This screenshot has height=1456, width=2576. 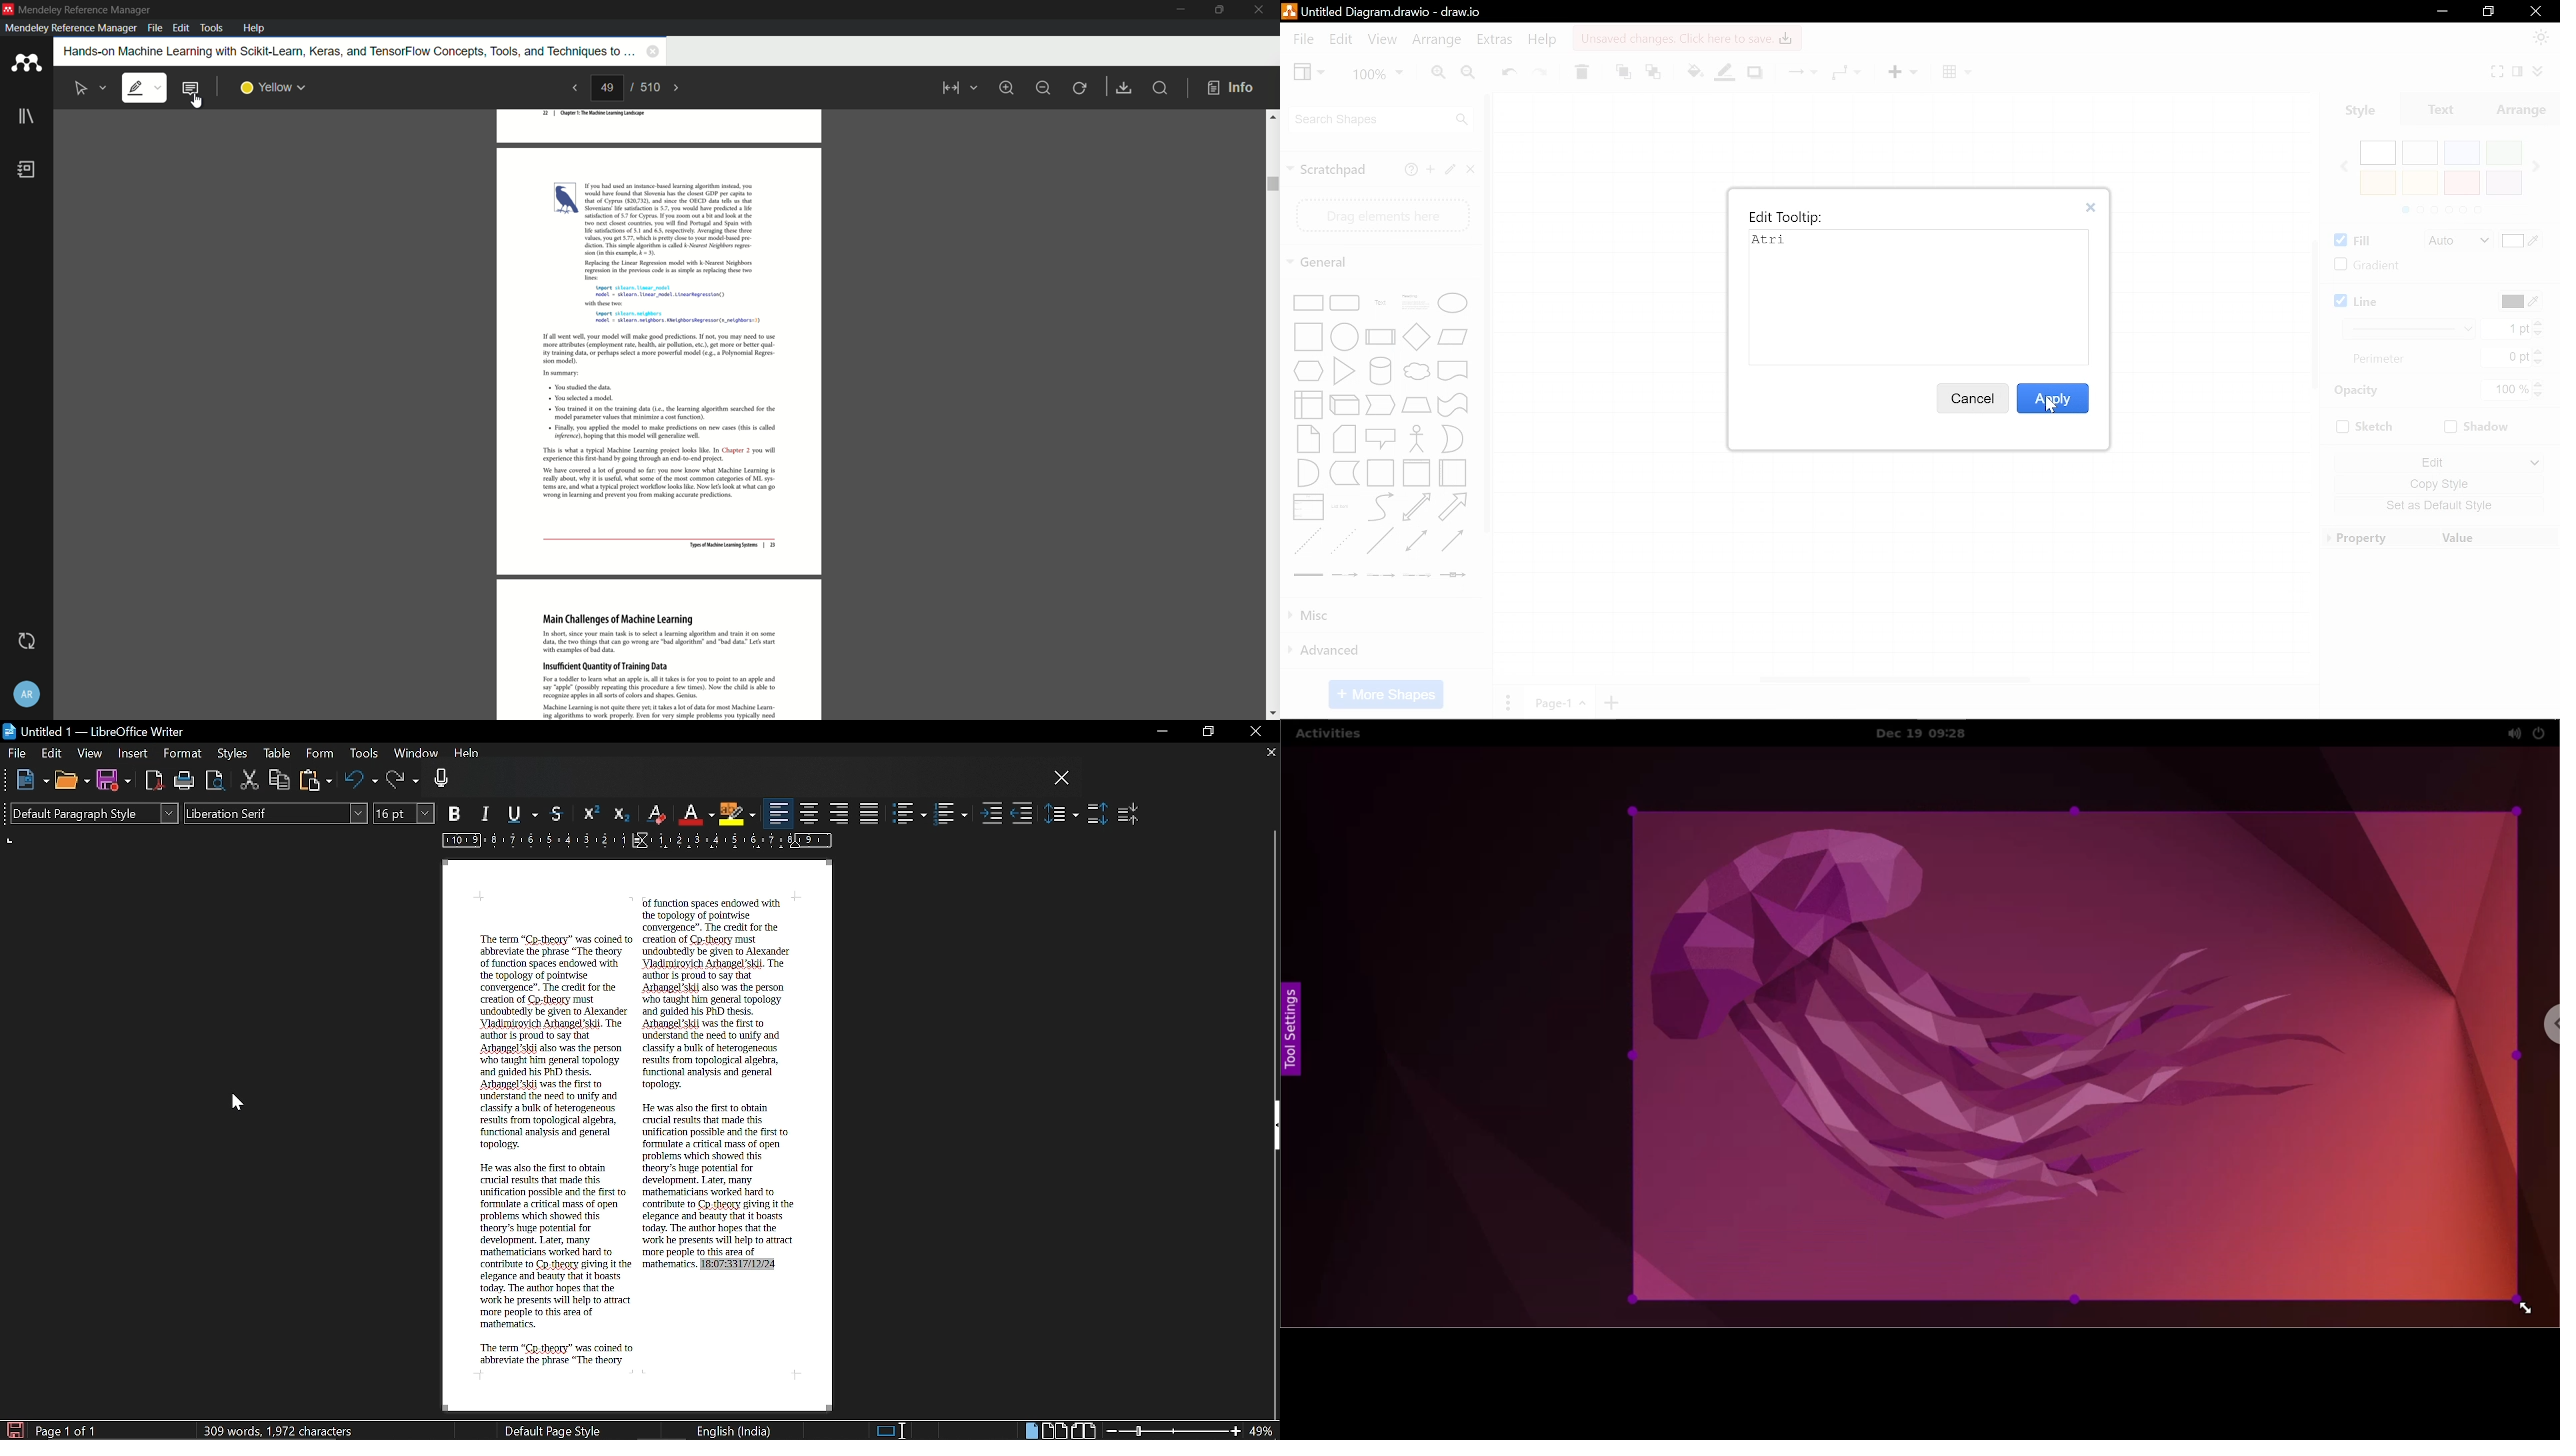 What do you see at coordinates (553, 1430) in the screenshot?
I see `Default page style` at bounding box center [553, 1430].